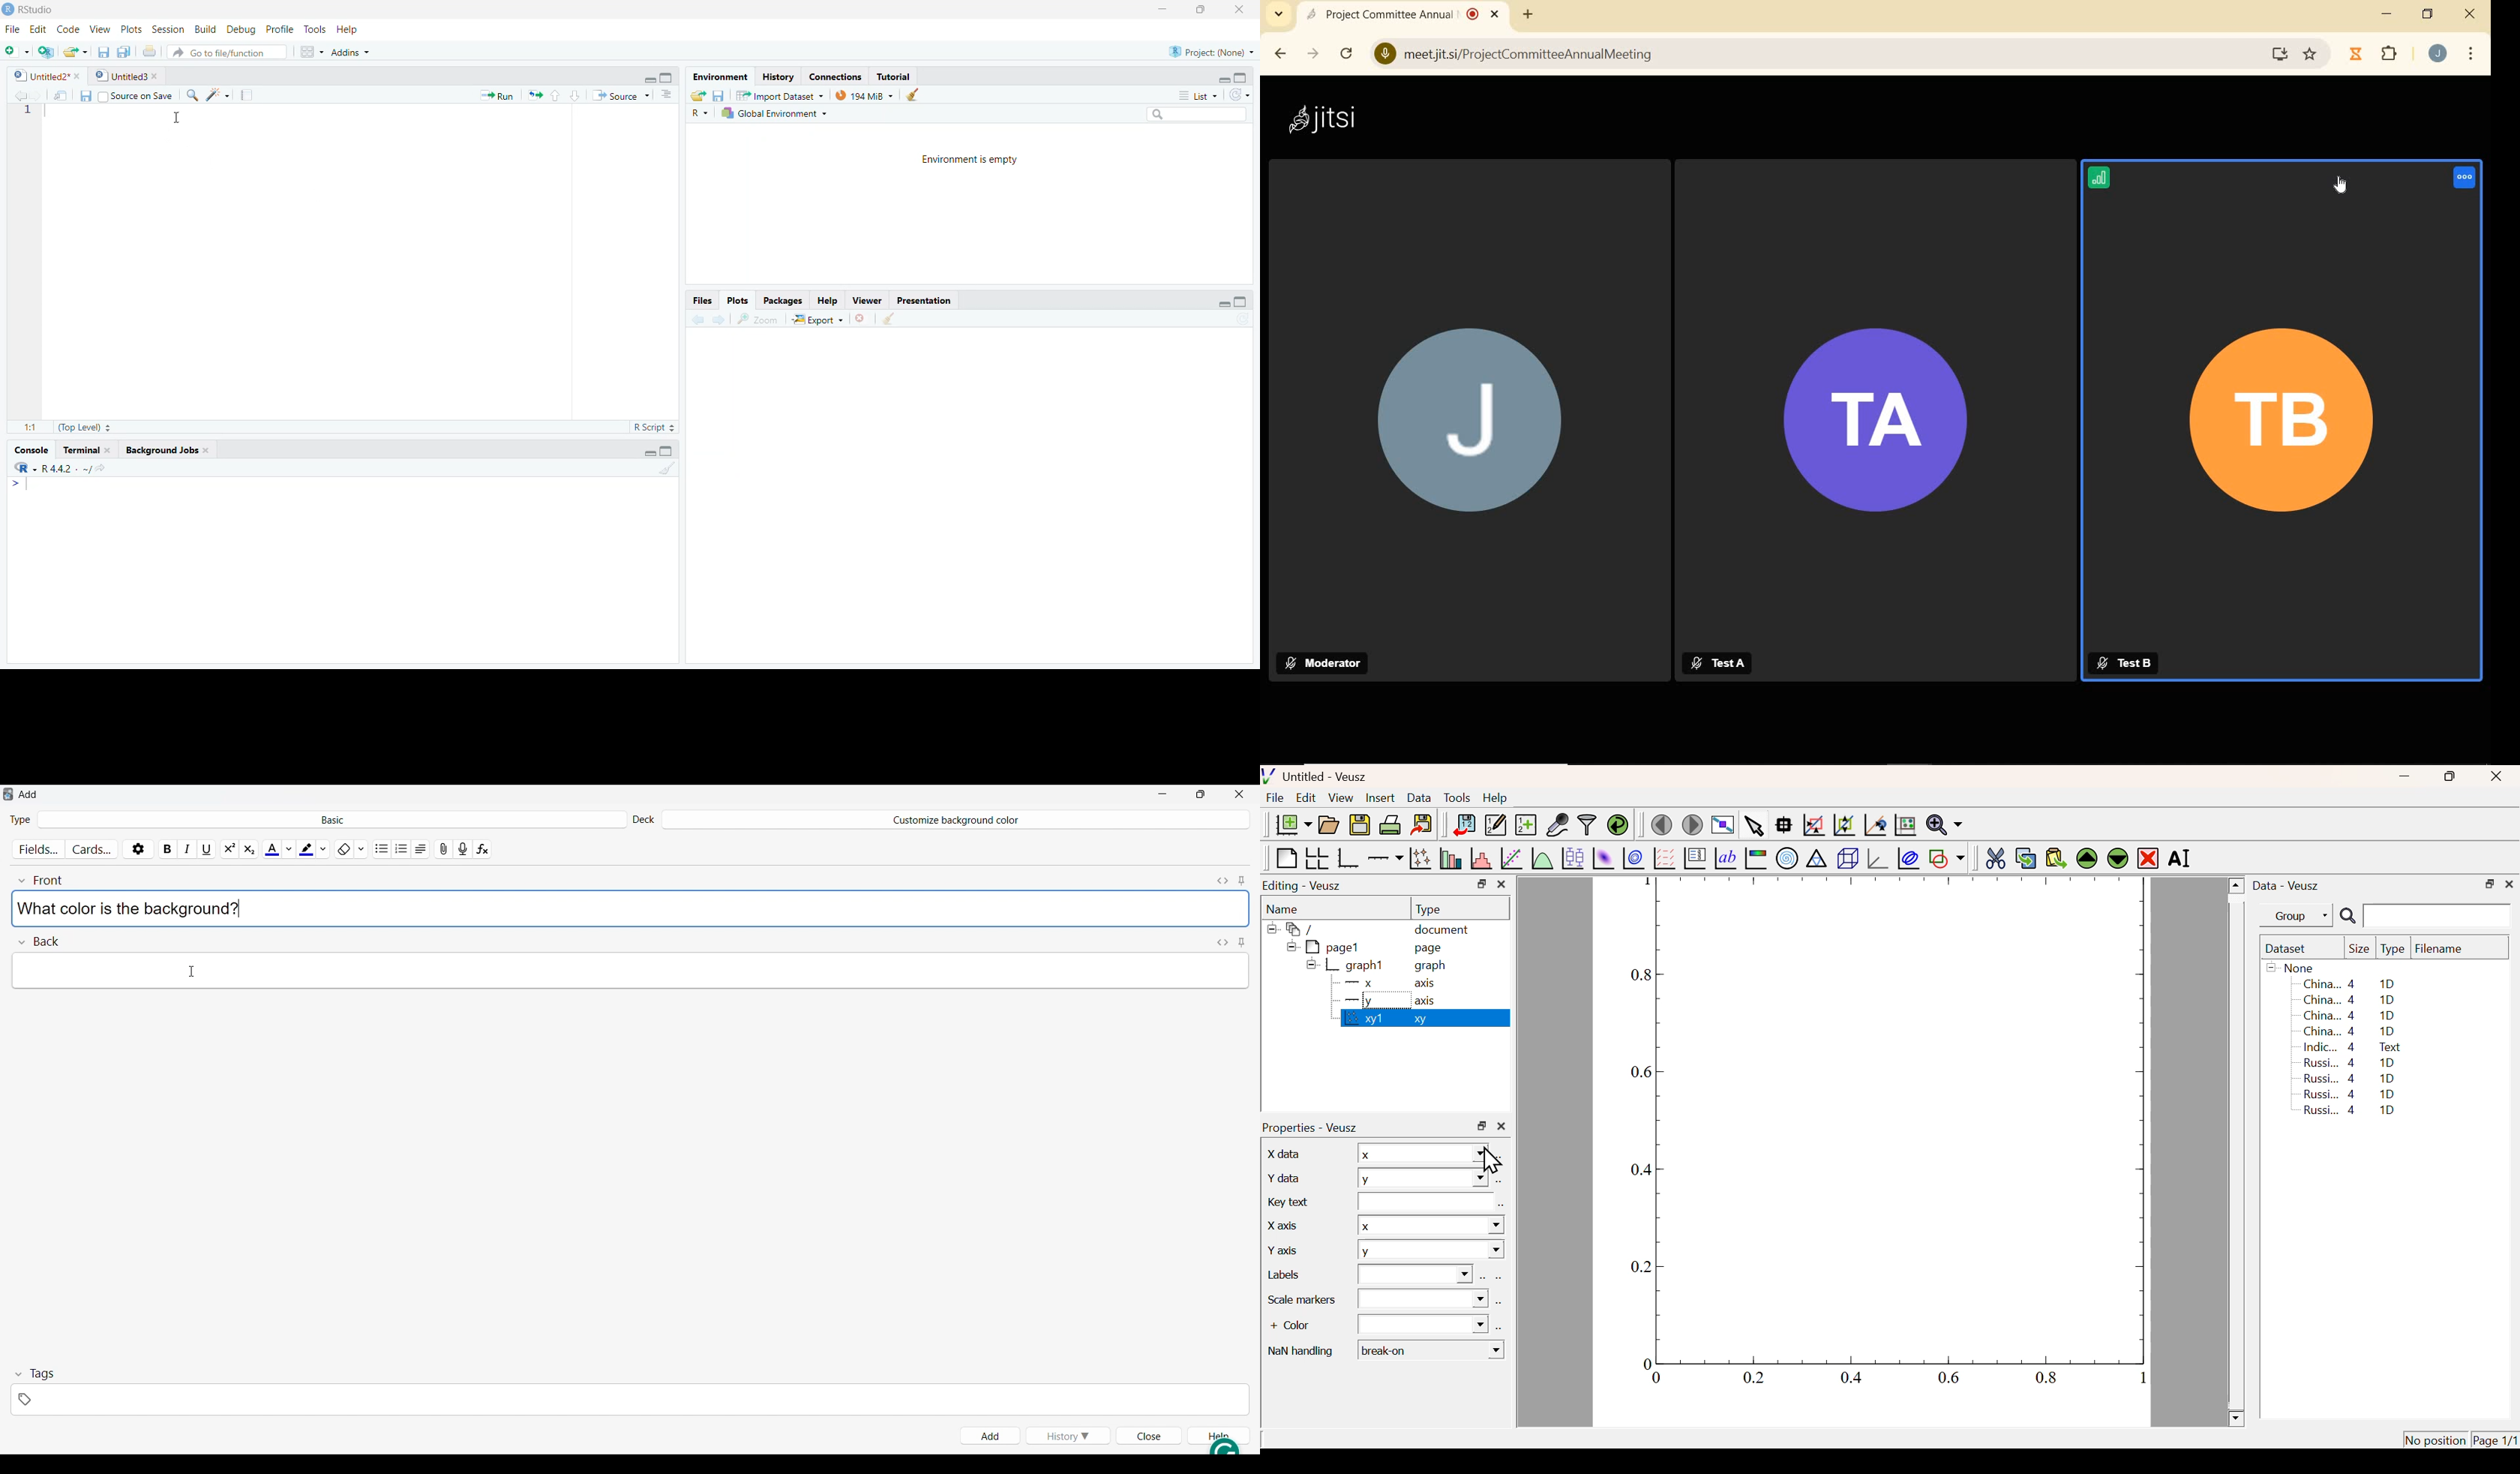 This screenshot has width=2520, height=1484. Describe the element at coordinates (40, 879) in the screenshot. I see `Collapse font field` at that location.